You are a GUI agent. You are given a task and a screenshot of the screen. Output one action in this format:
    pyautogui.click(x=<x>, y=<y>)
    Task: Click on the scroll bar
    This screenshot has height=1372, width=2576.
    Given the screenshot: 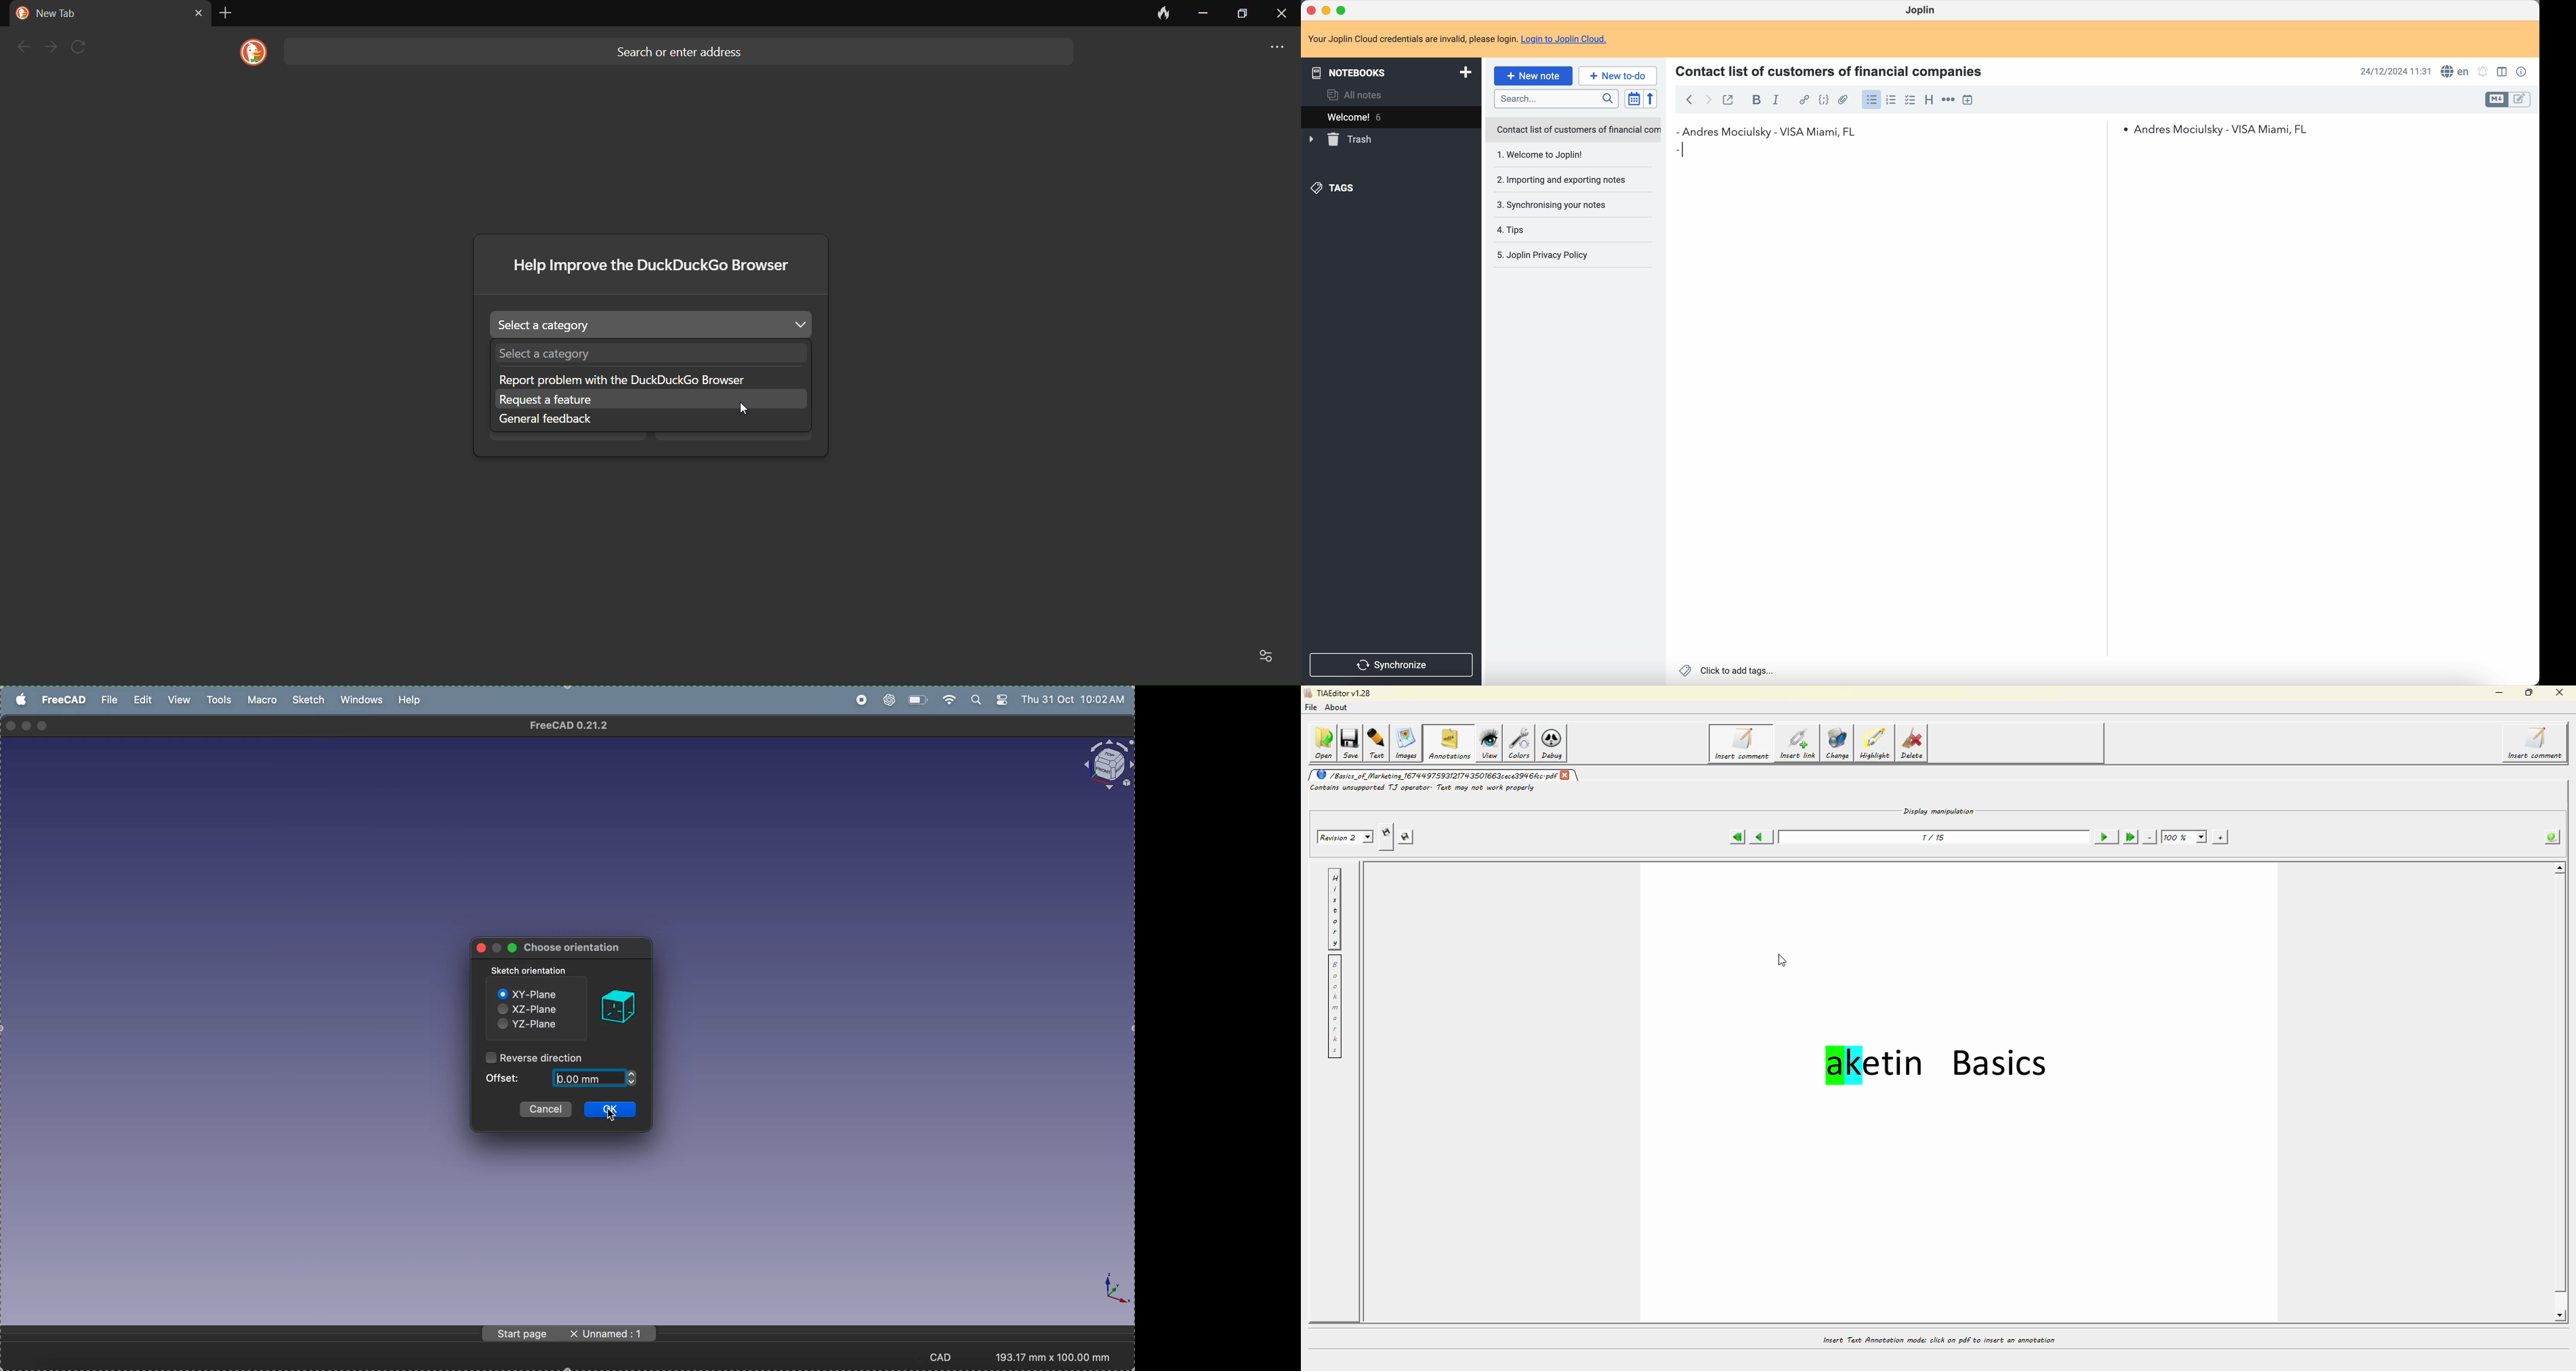 What is the action you would take?
    pyautogui.click(x=2532, y=216)
    